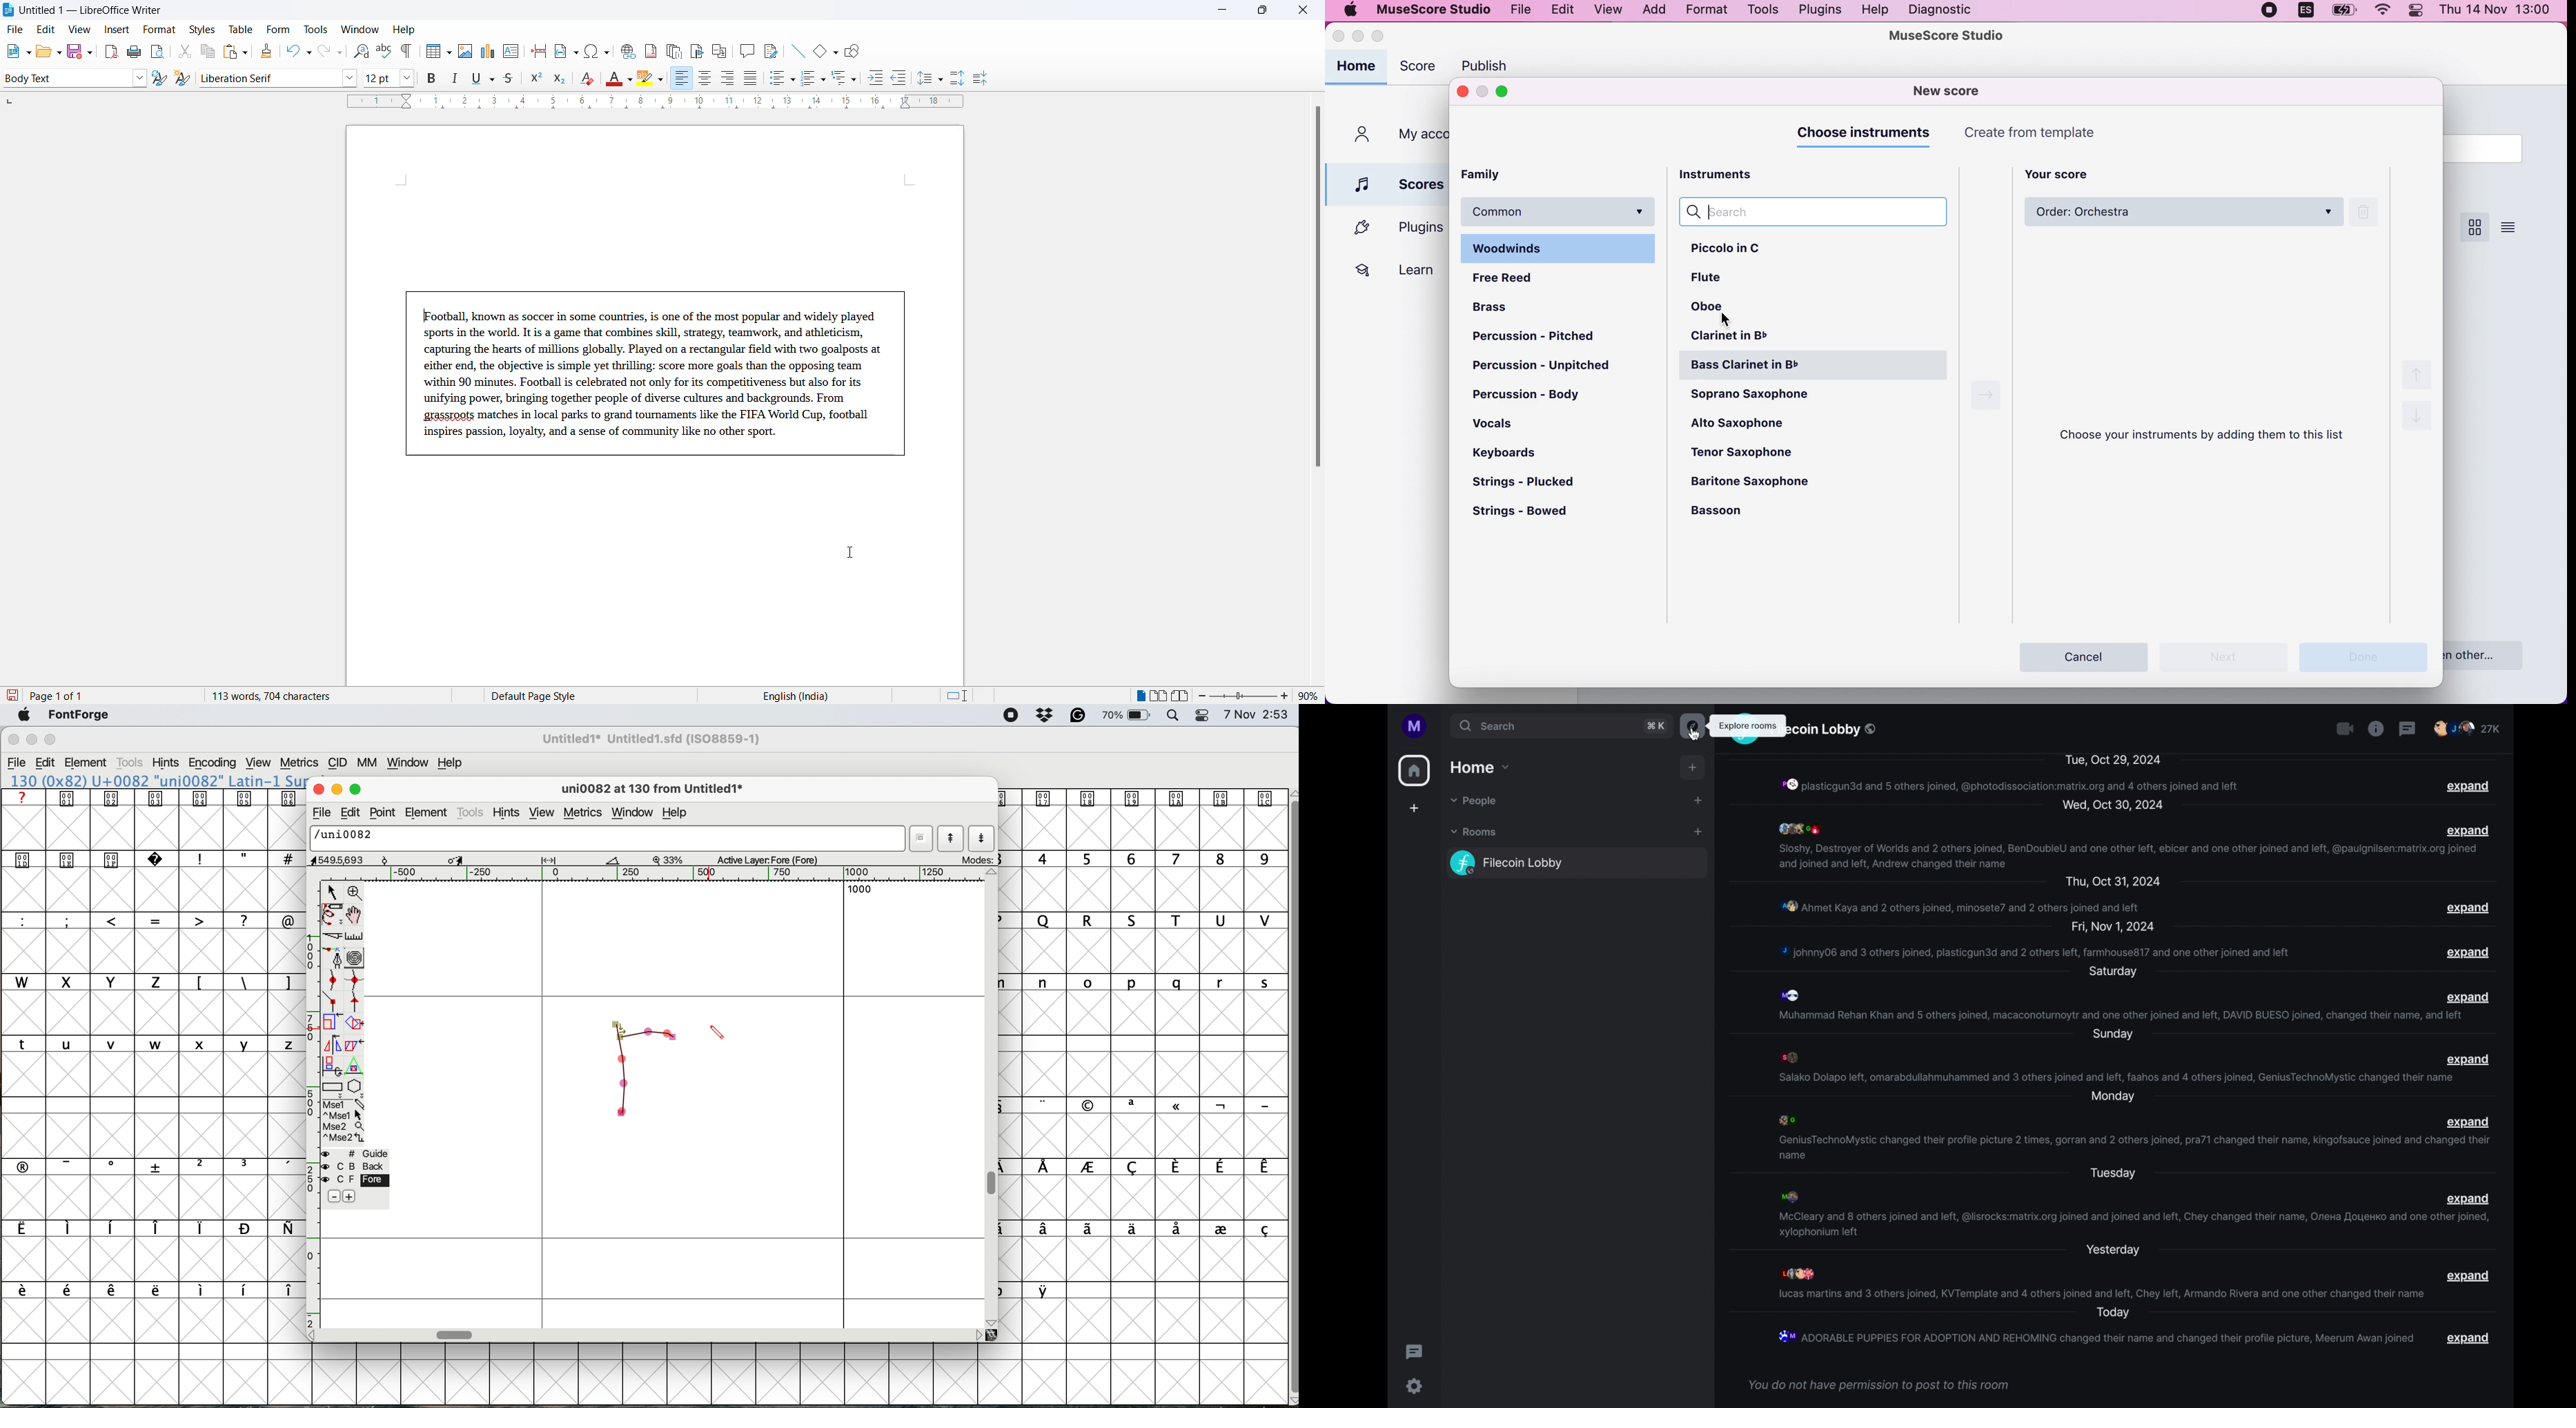 The width and height of the screenshot is (2576, 1428). What do you see at coordinates (1823, 213) in the screenshot?
I see `search` at bounding box center [1823, 213].